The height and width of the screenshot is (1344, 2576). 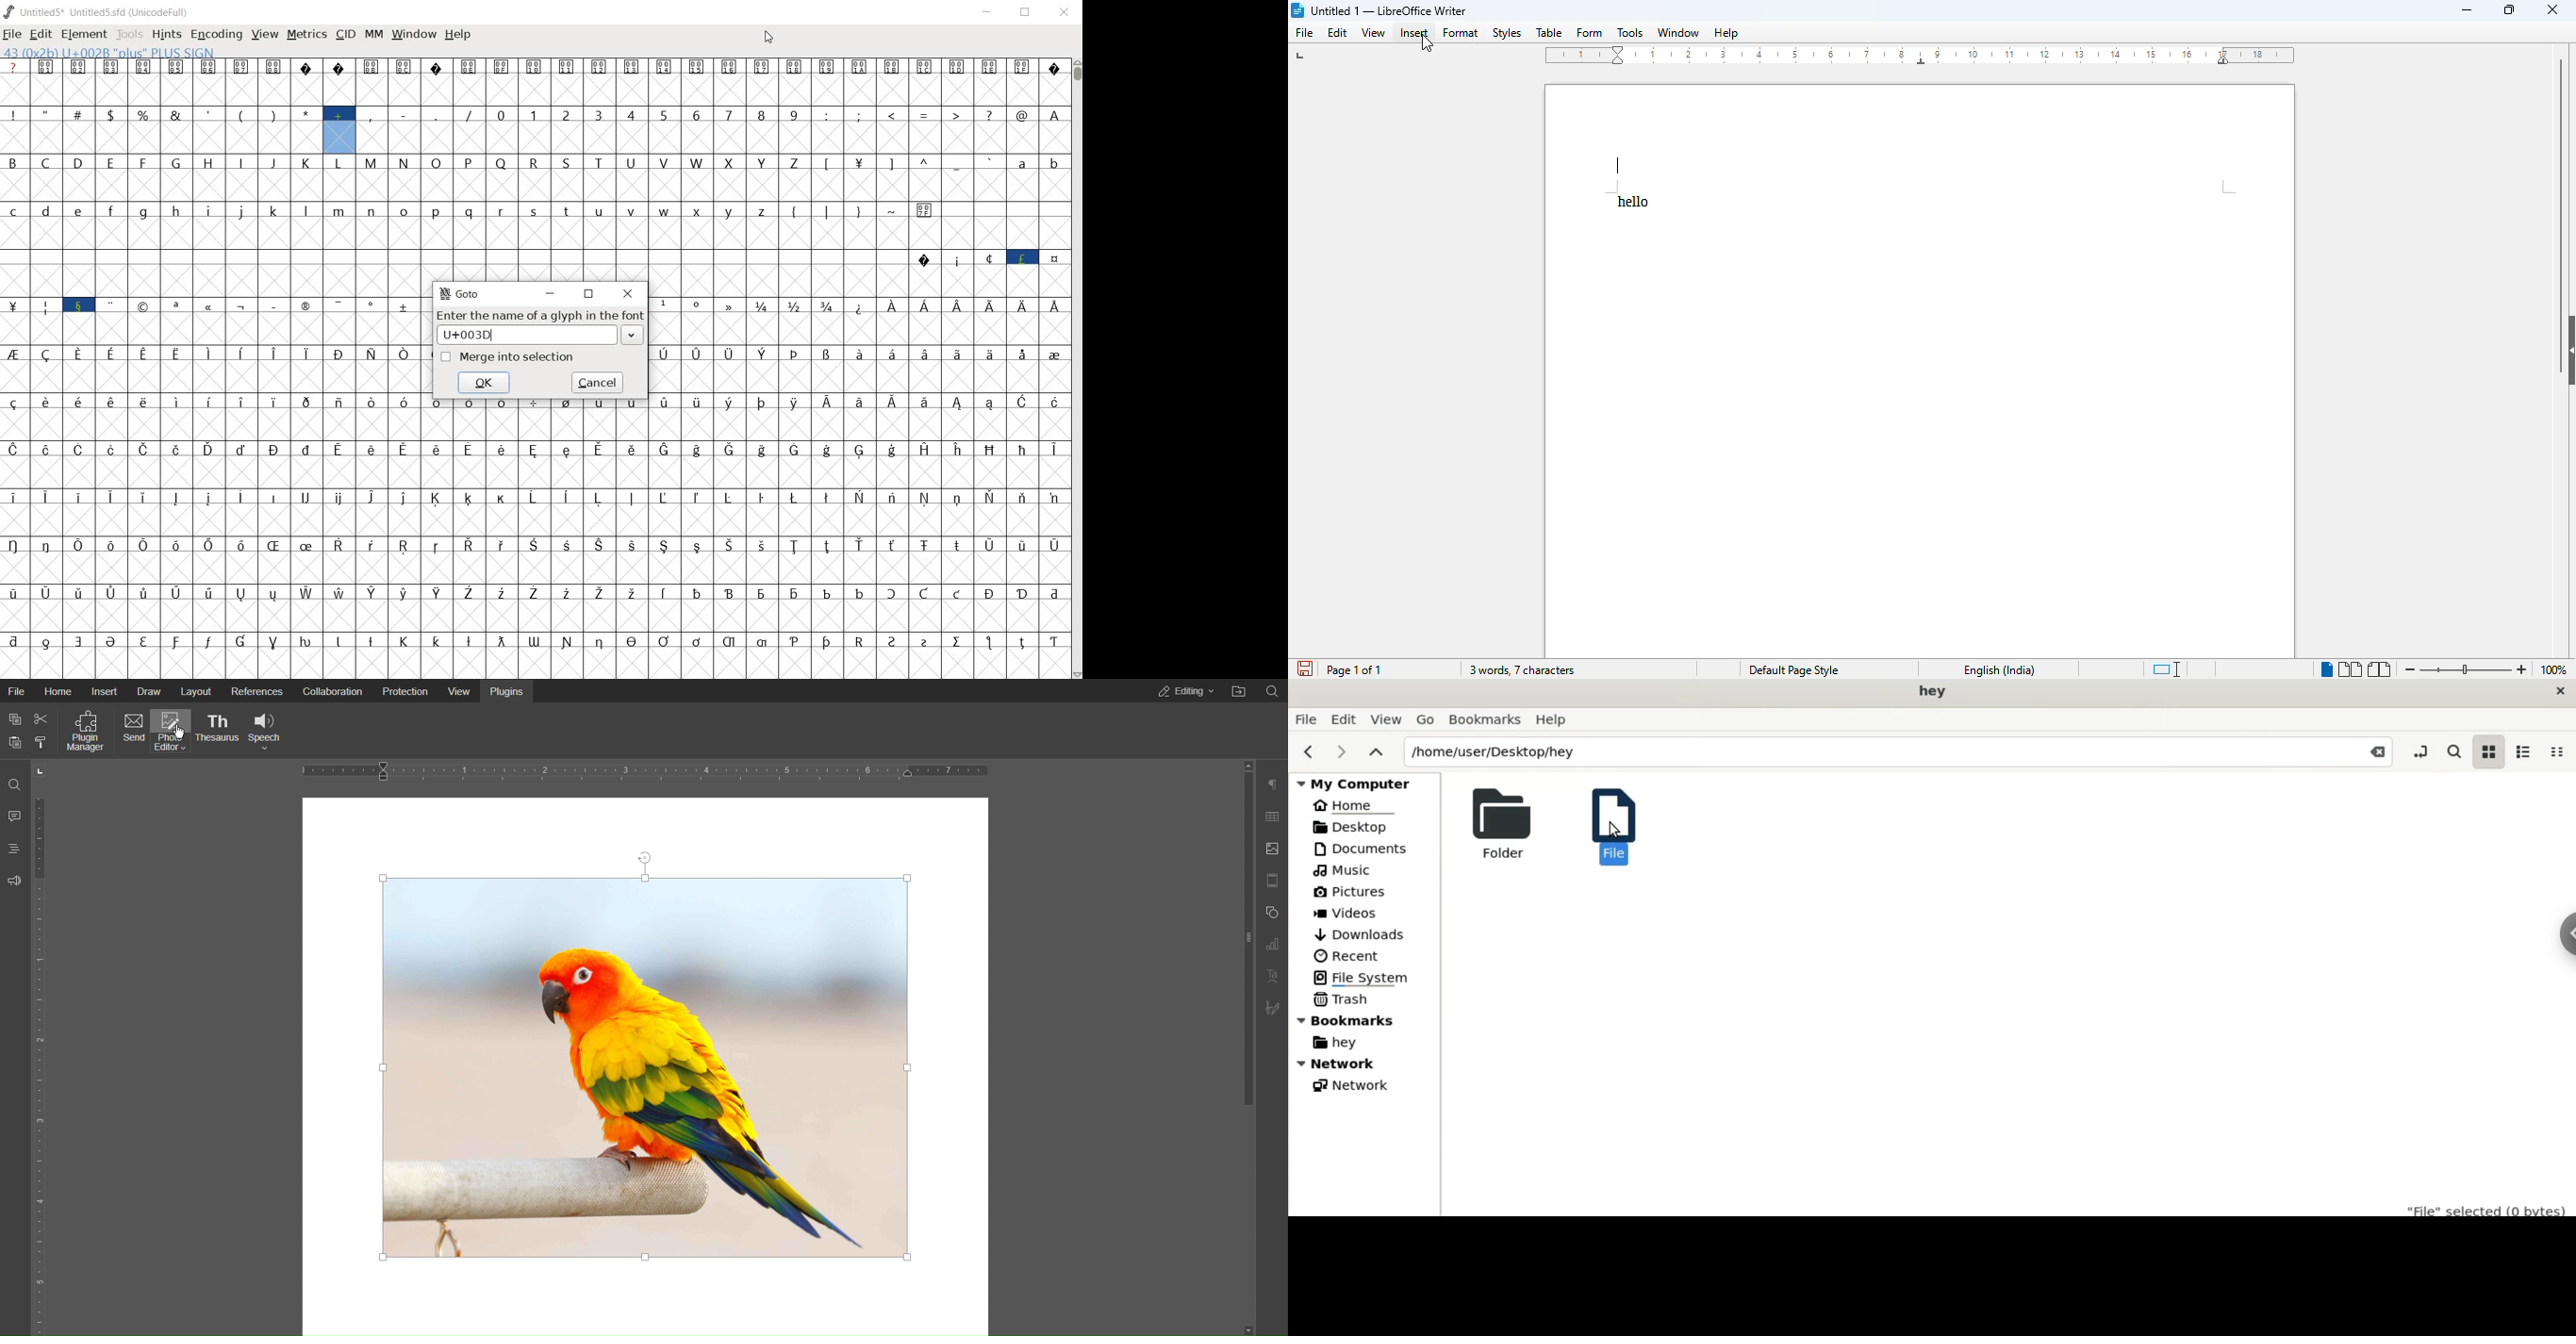 What do you see at coordinates (1629, 32) in the screenshot?
I see `tools` at bounding box center [1629, 32].